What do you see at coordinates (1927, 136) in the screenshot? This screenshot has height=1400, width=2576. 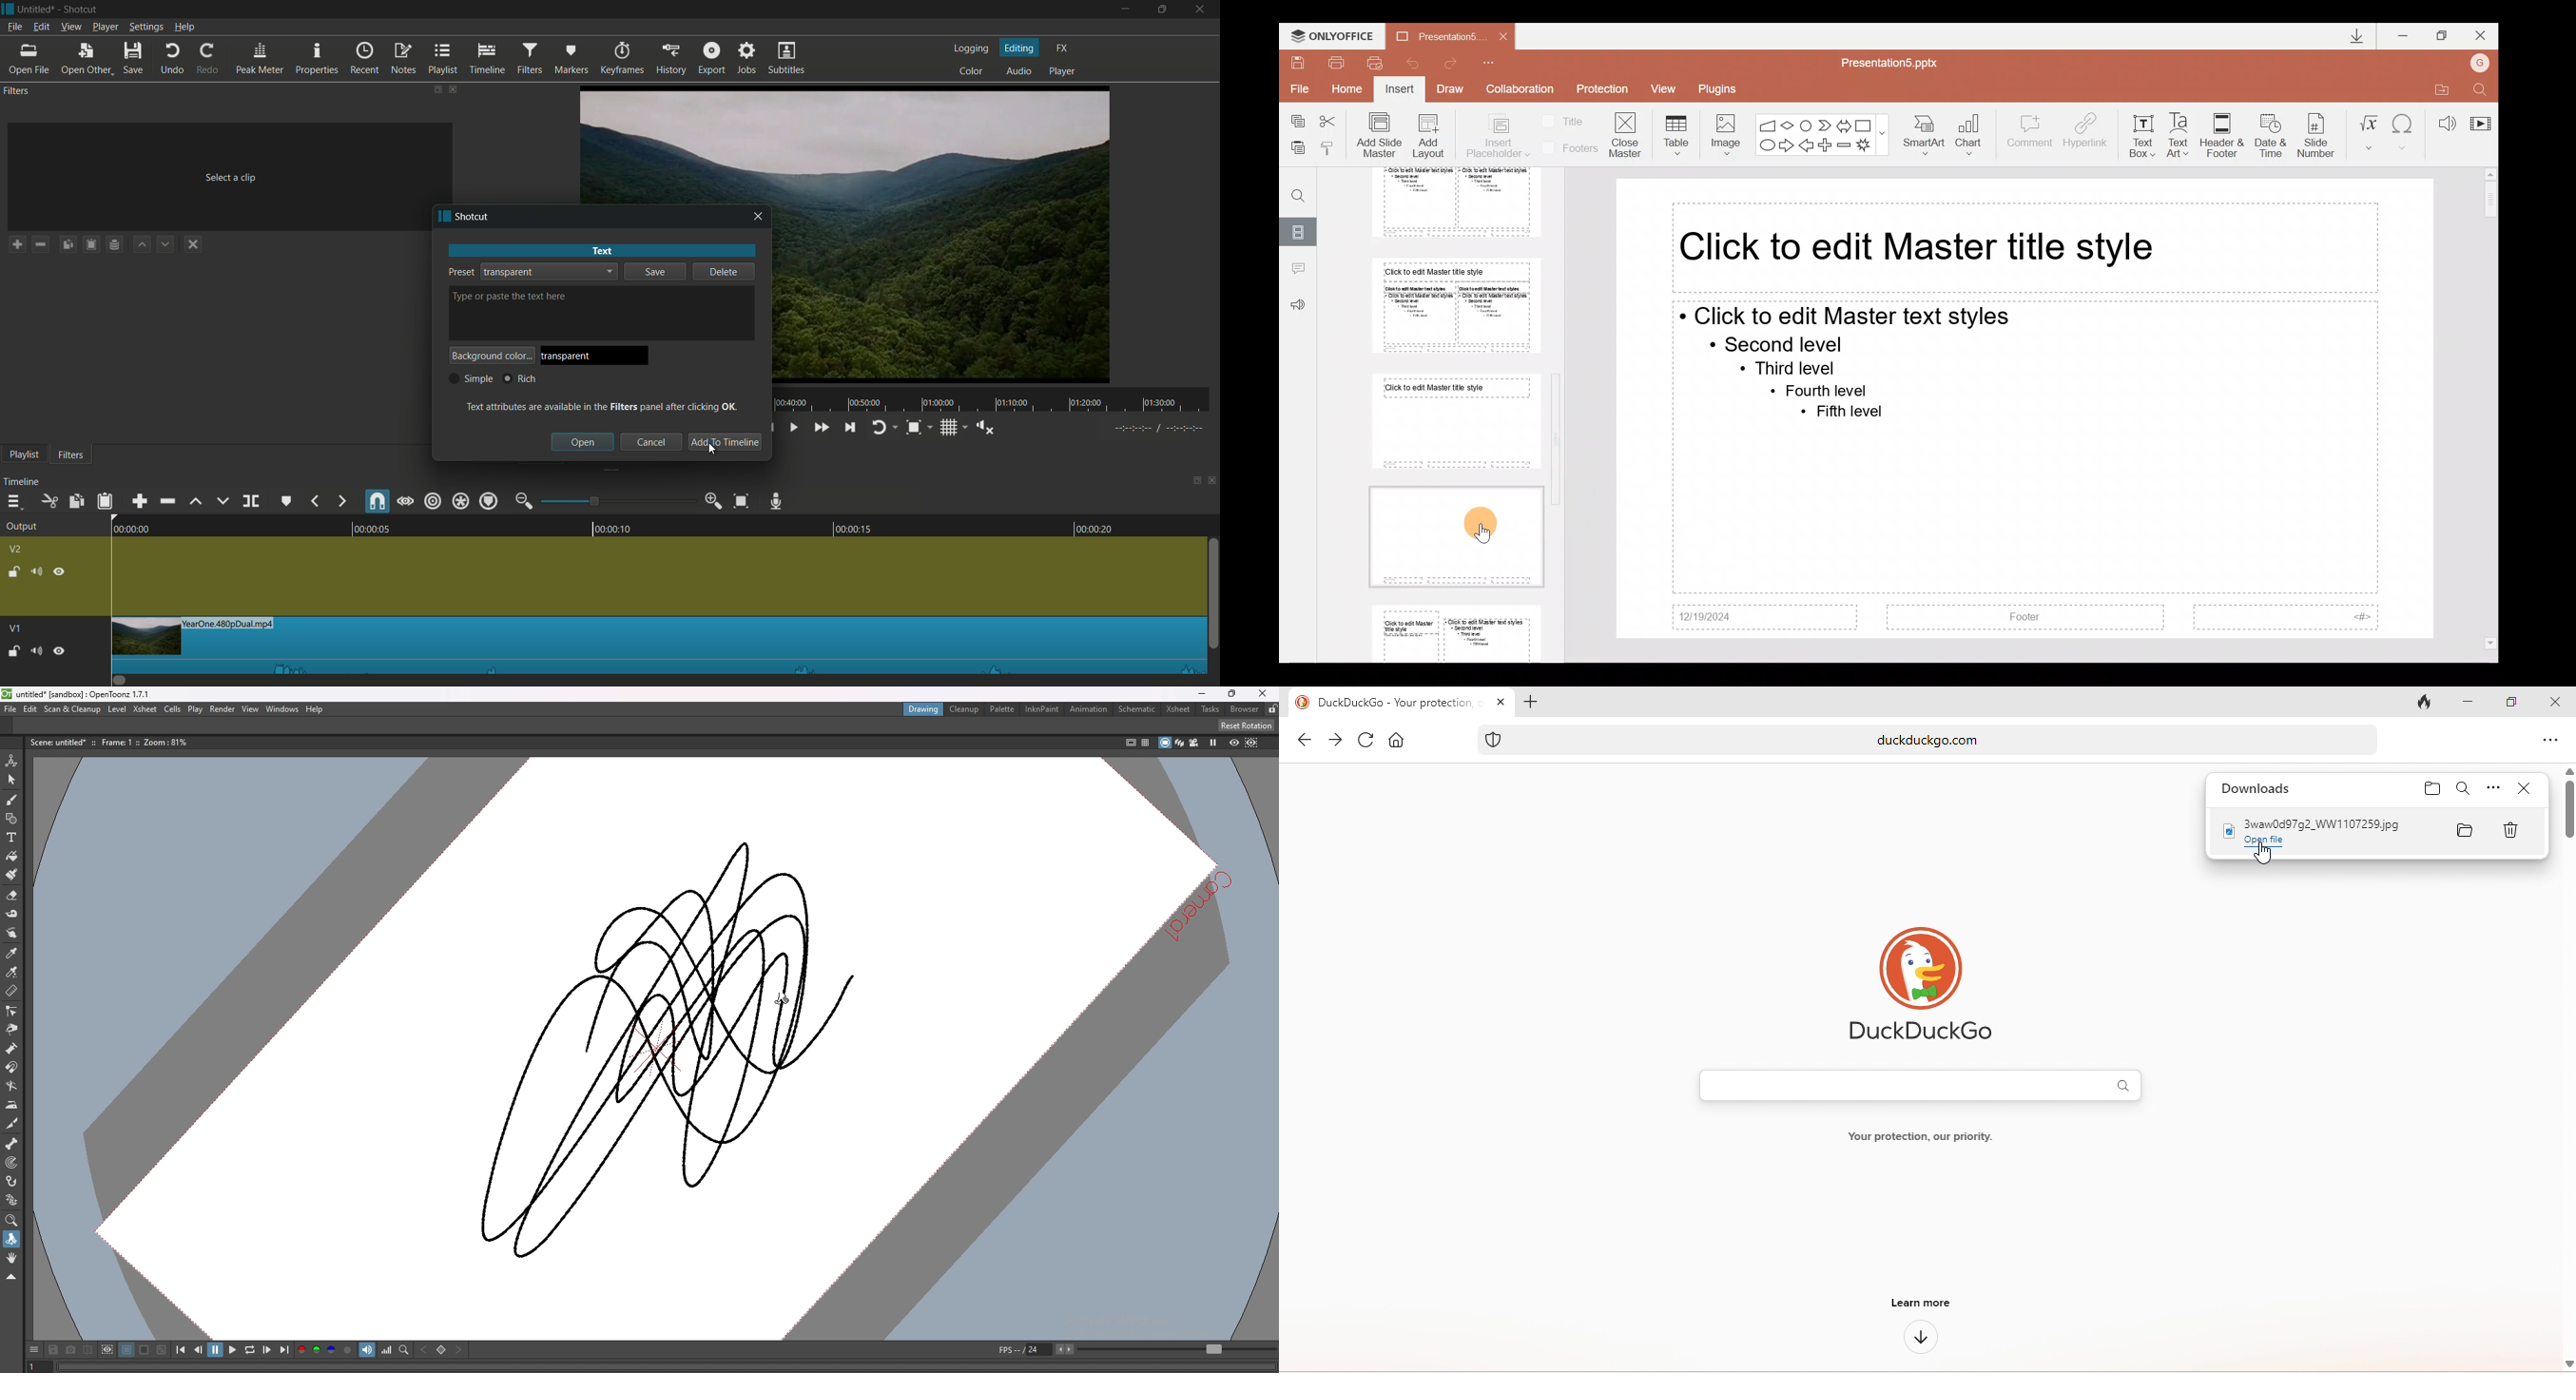 I see `SmartArt` at bounding box center [1927, 136].